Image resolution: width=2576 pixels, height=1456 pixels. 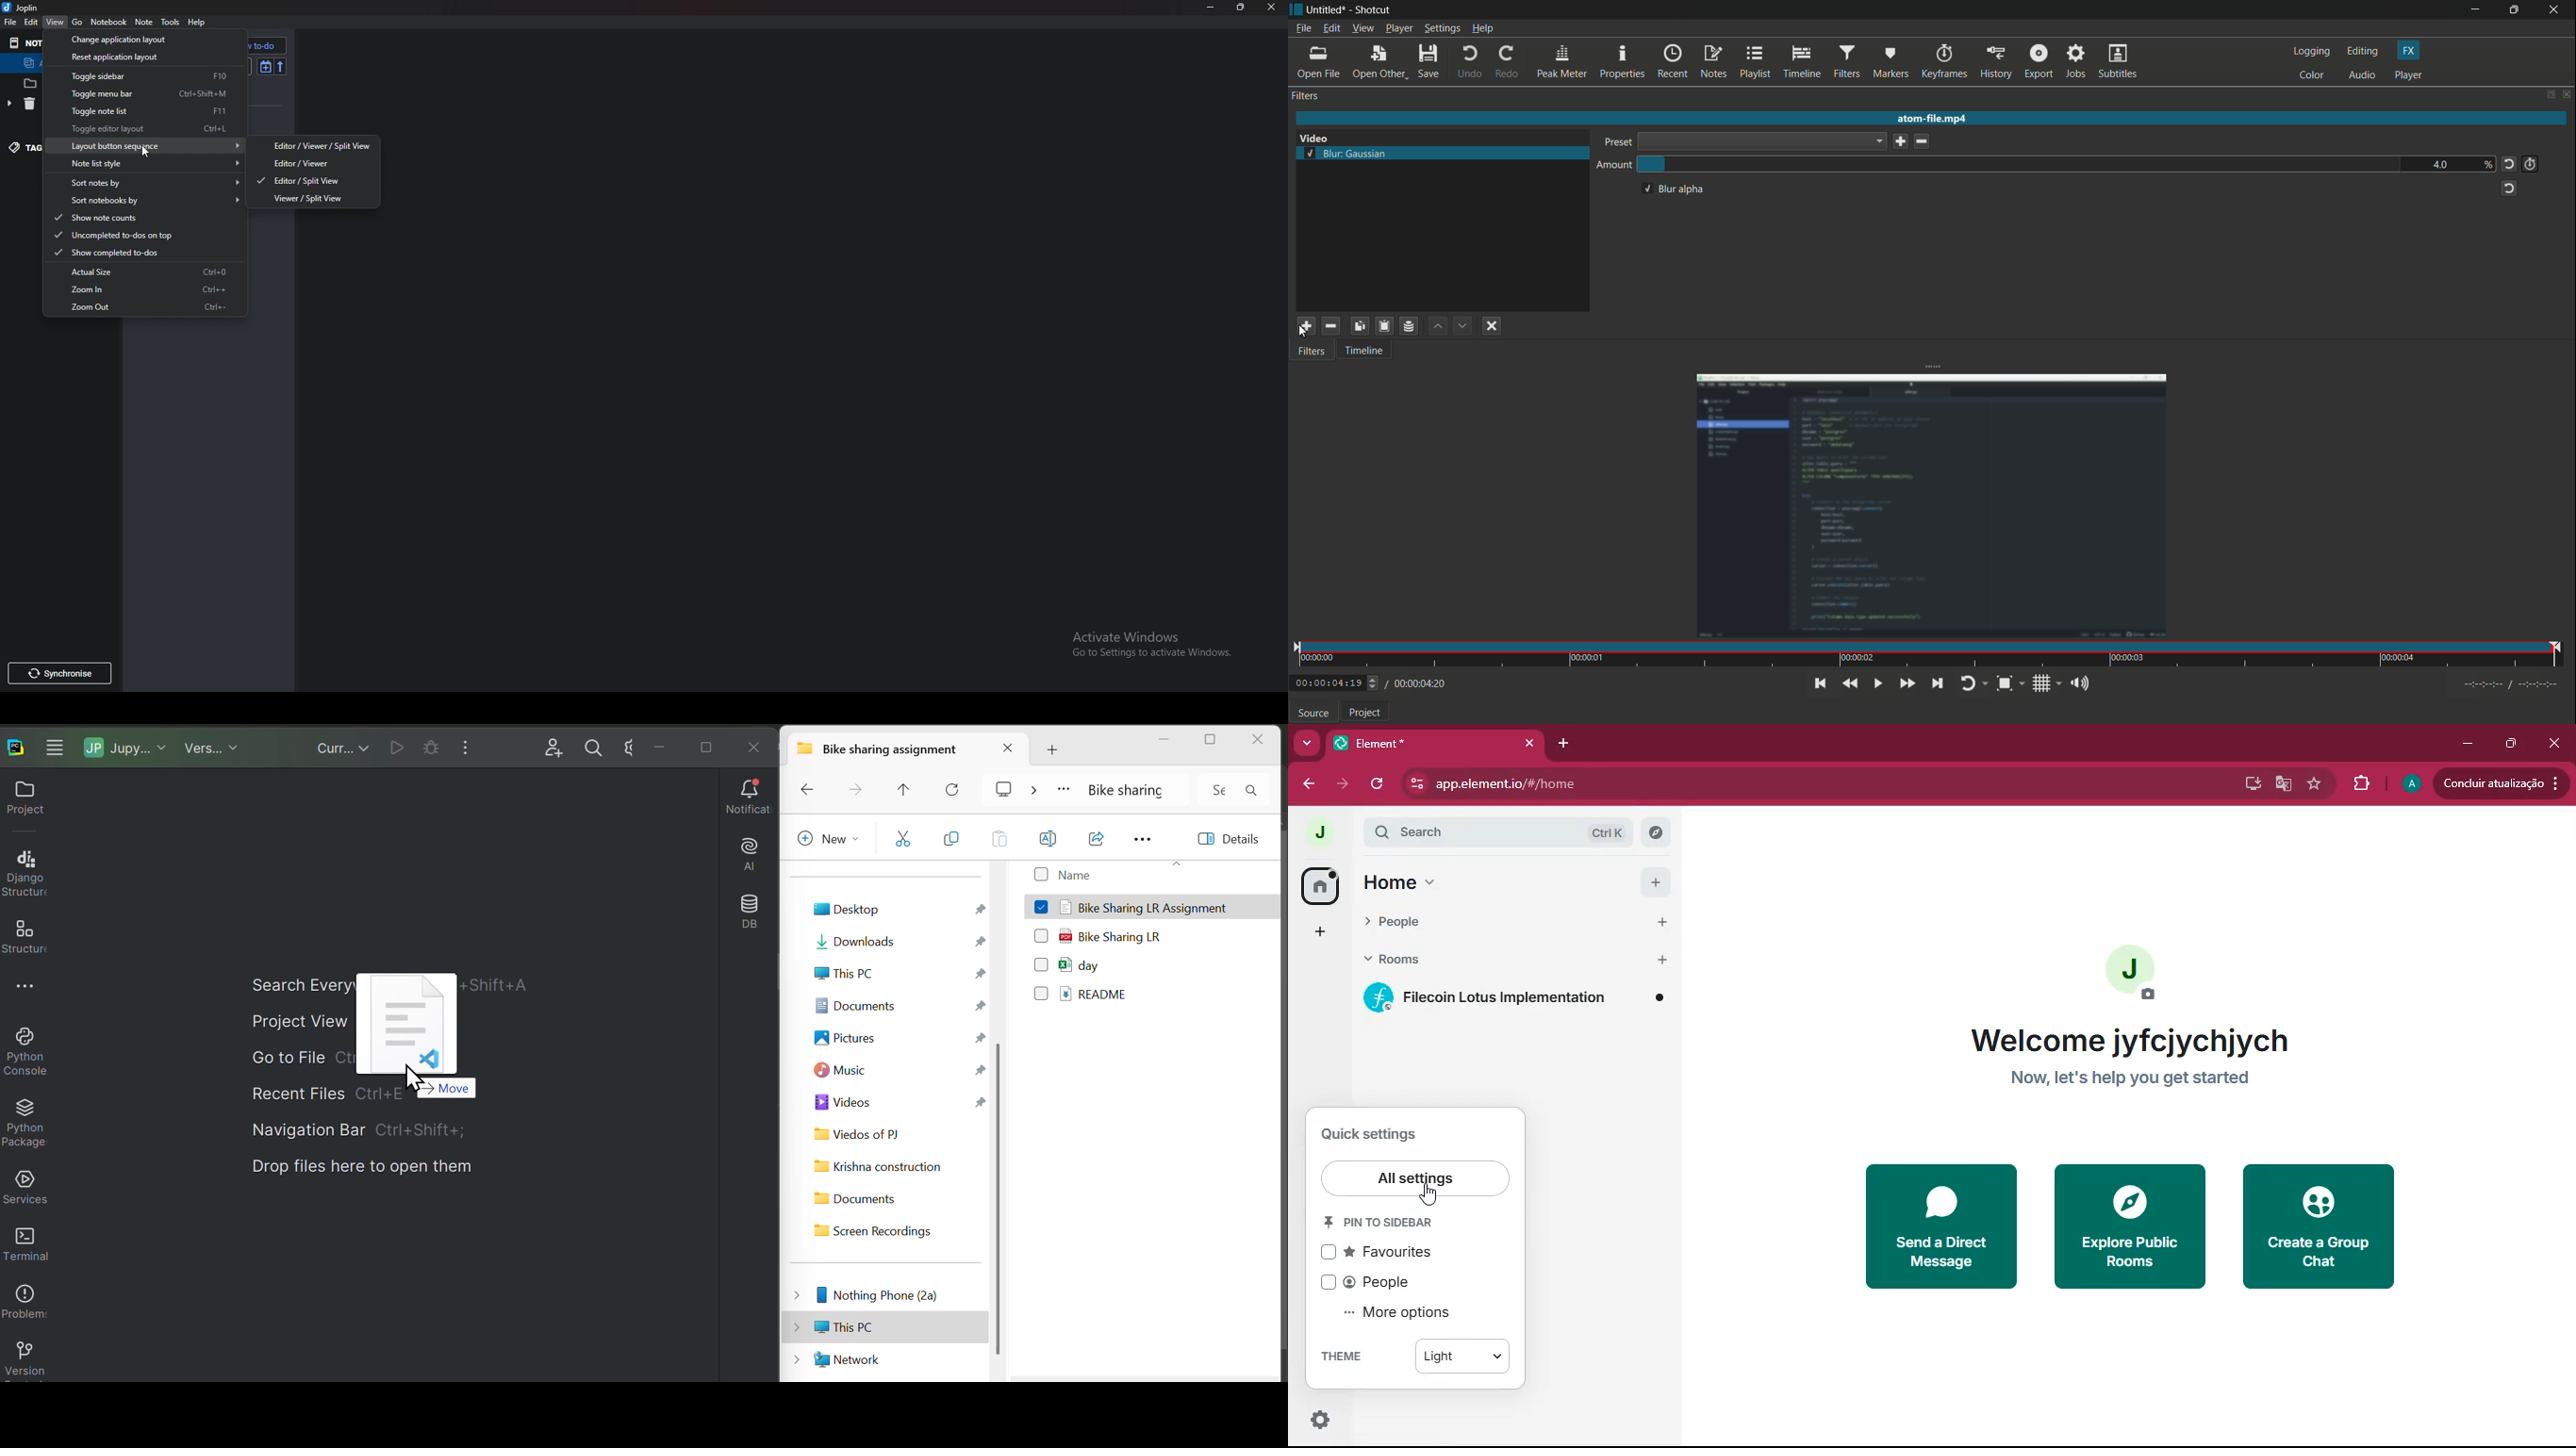 I want to click on Video, so click(x=1320, y=137).